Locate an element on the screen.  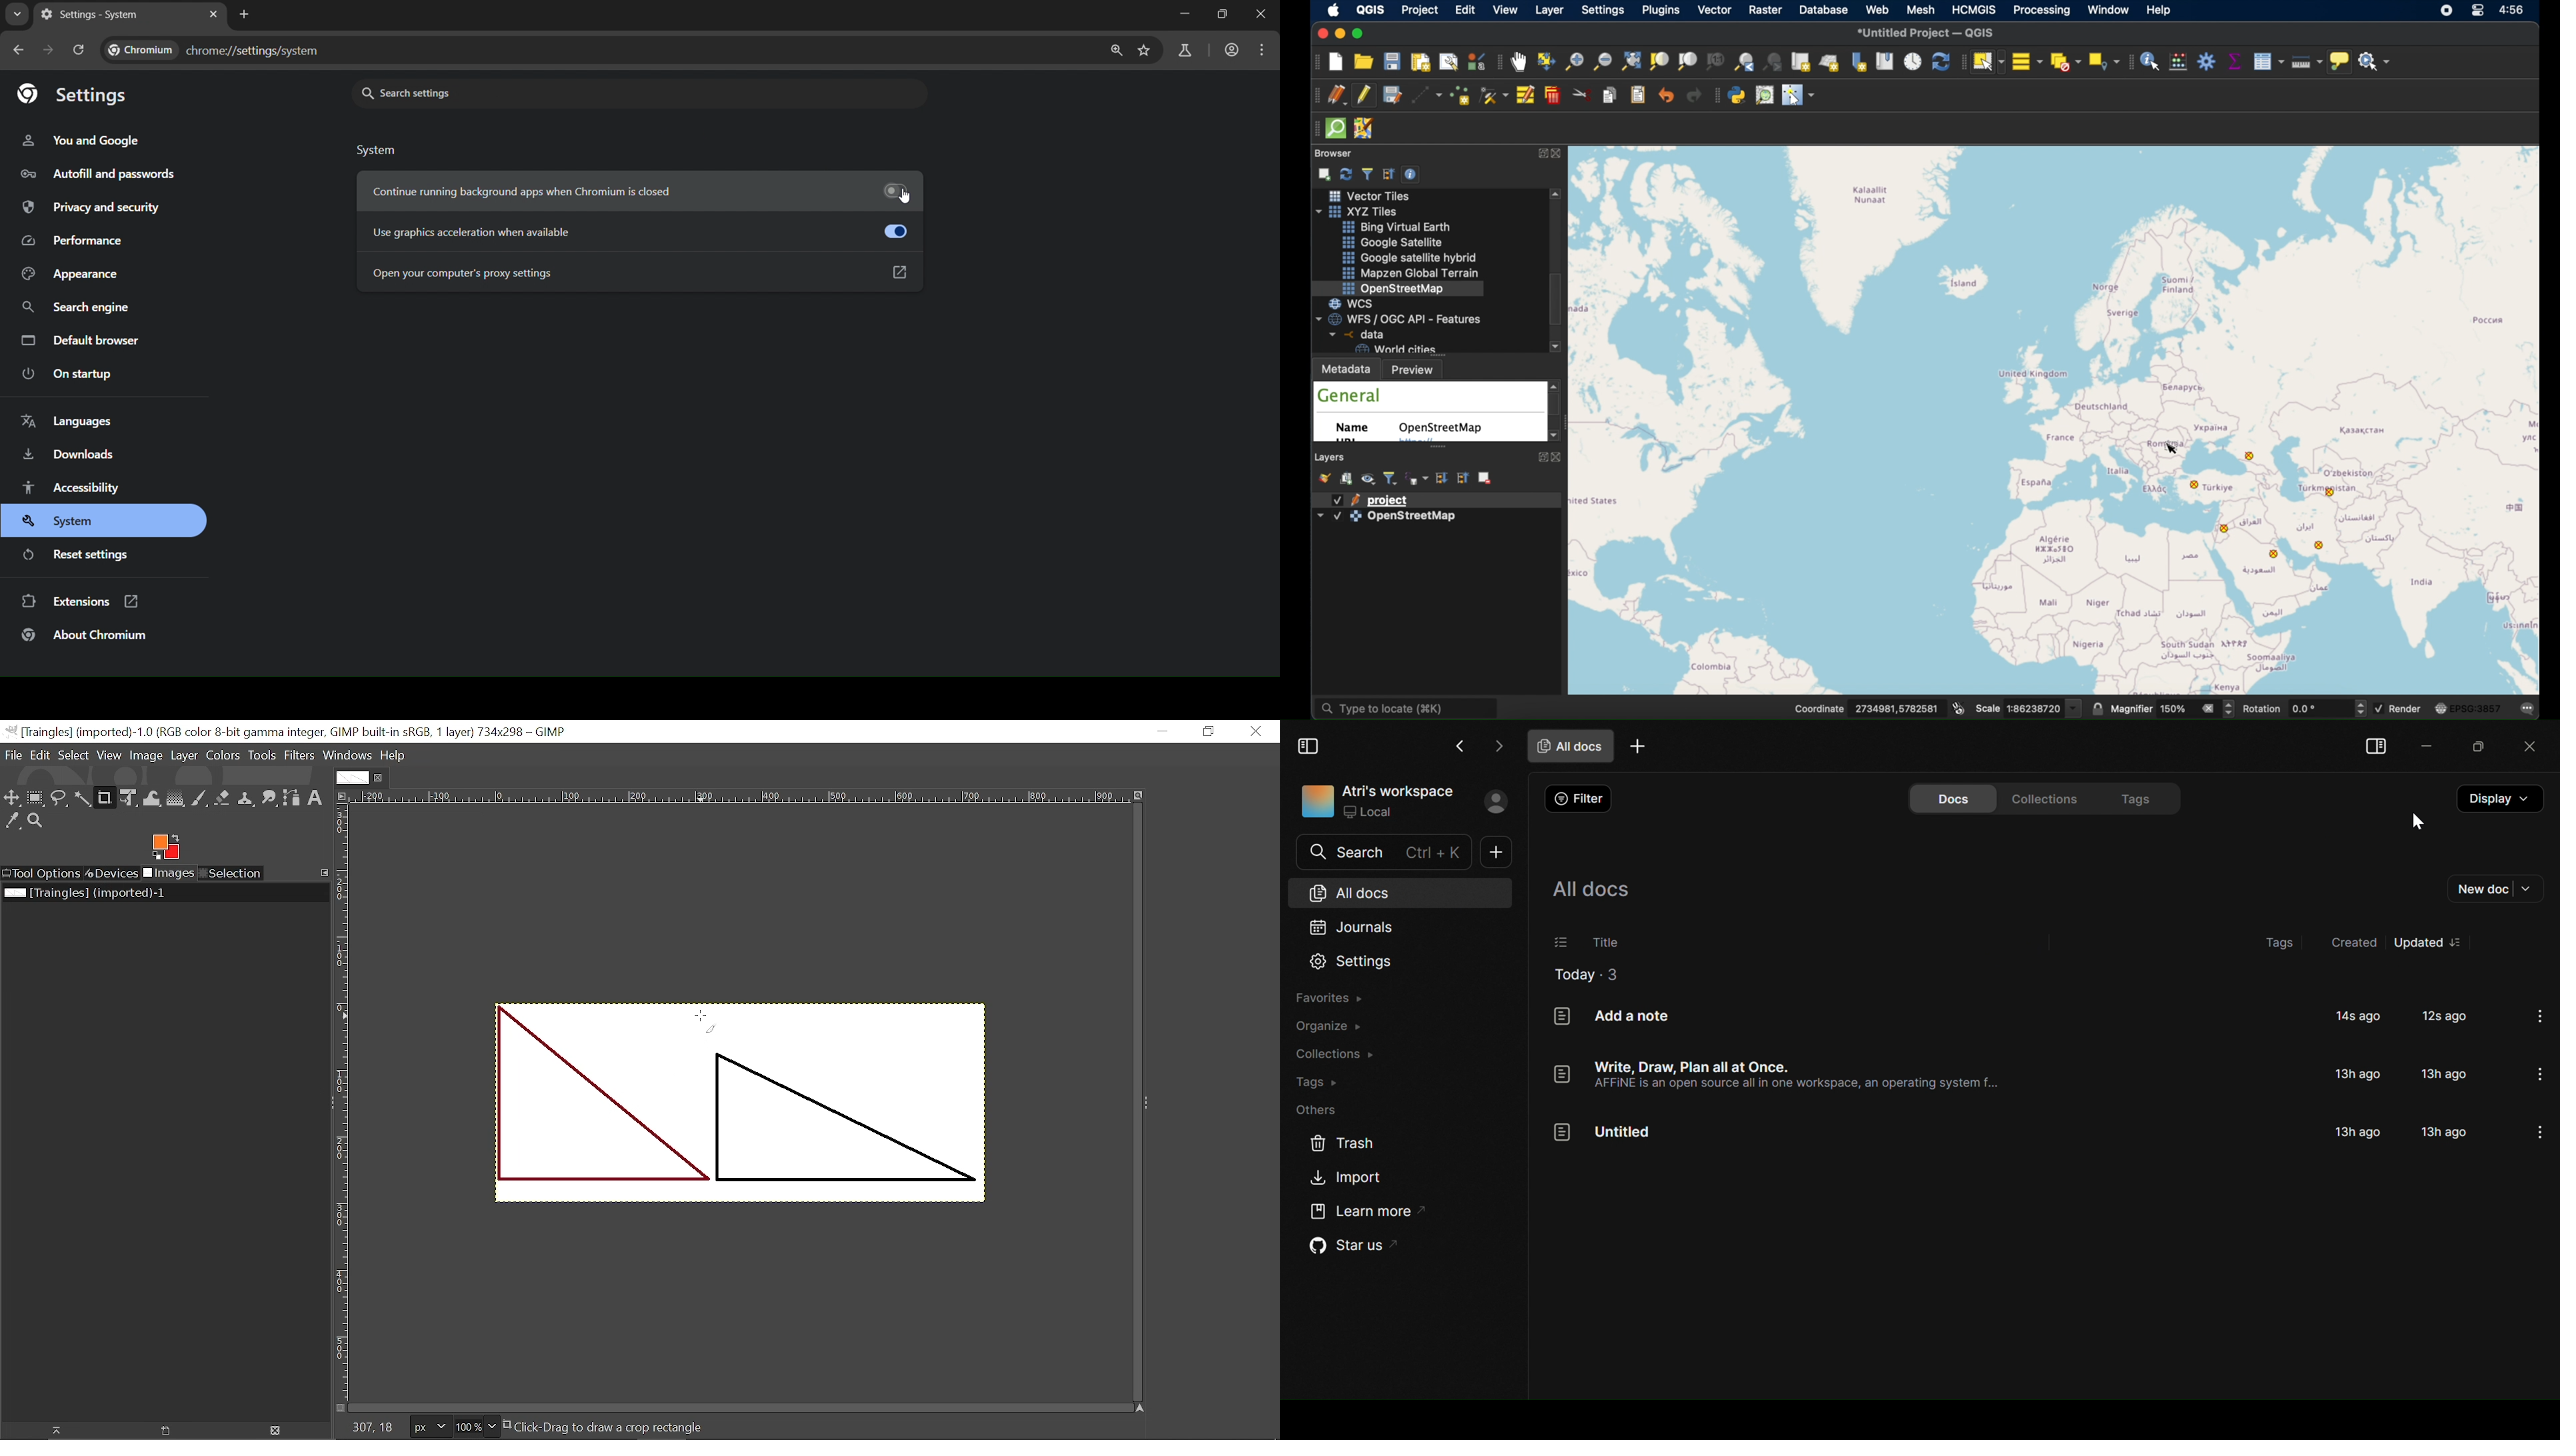
options is located at coordinates (2539, 1074).